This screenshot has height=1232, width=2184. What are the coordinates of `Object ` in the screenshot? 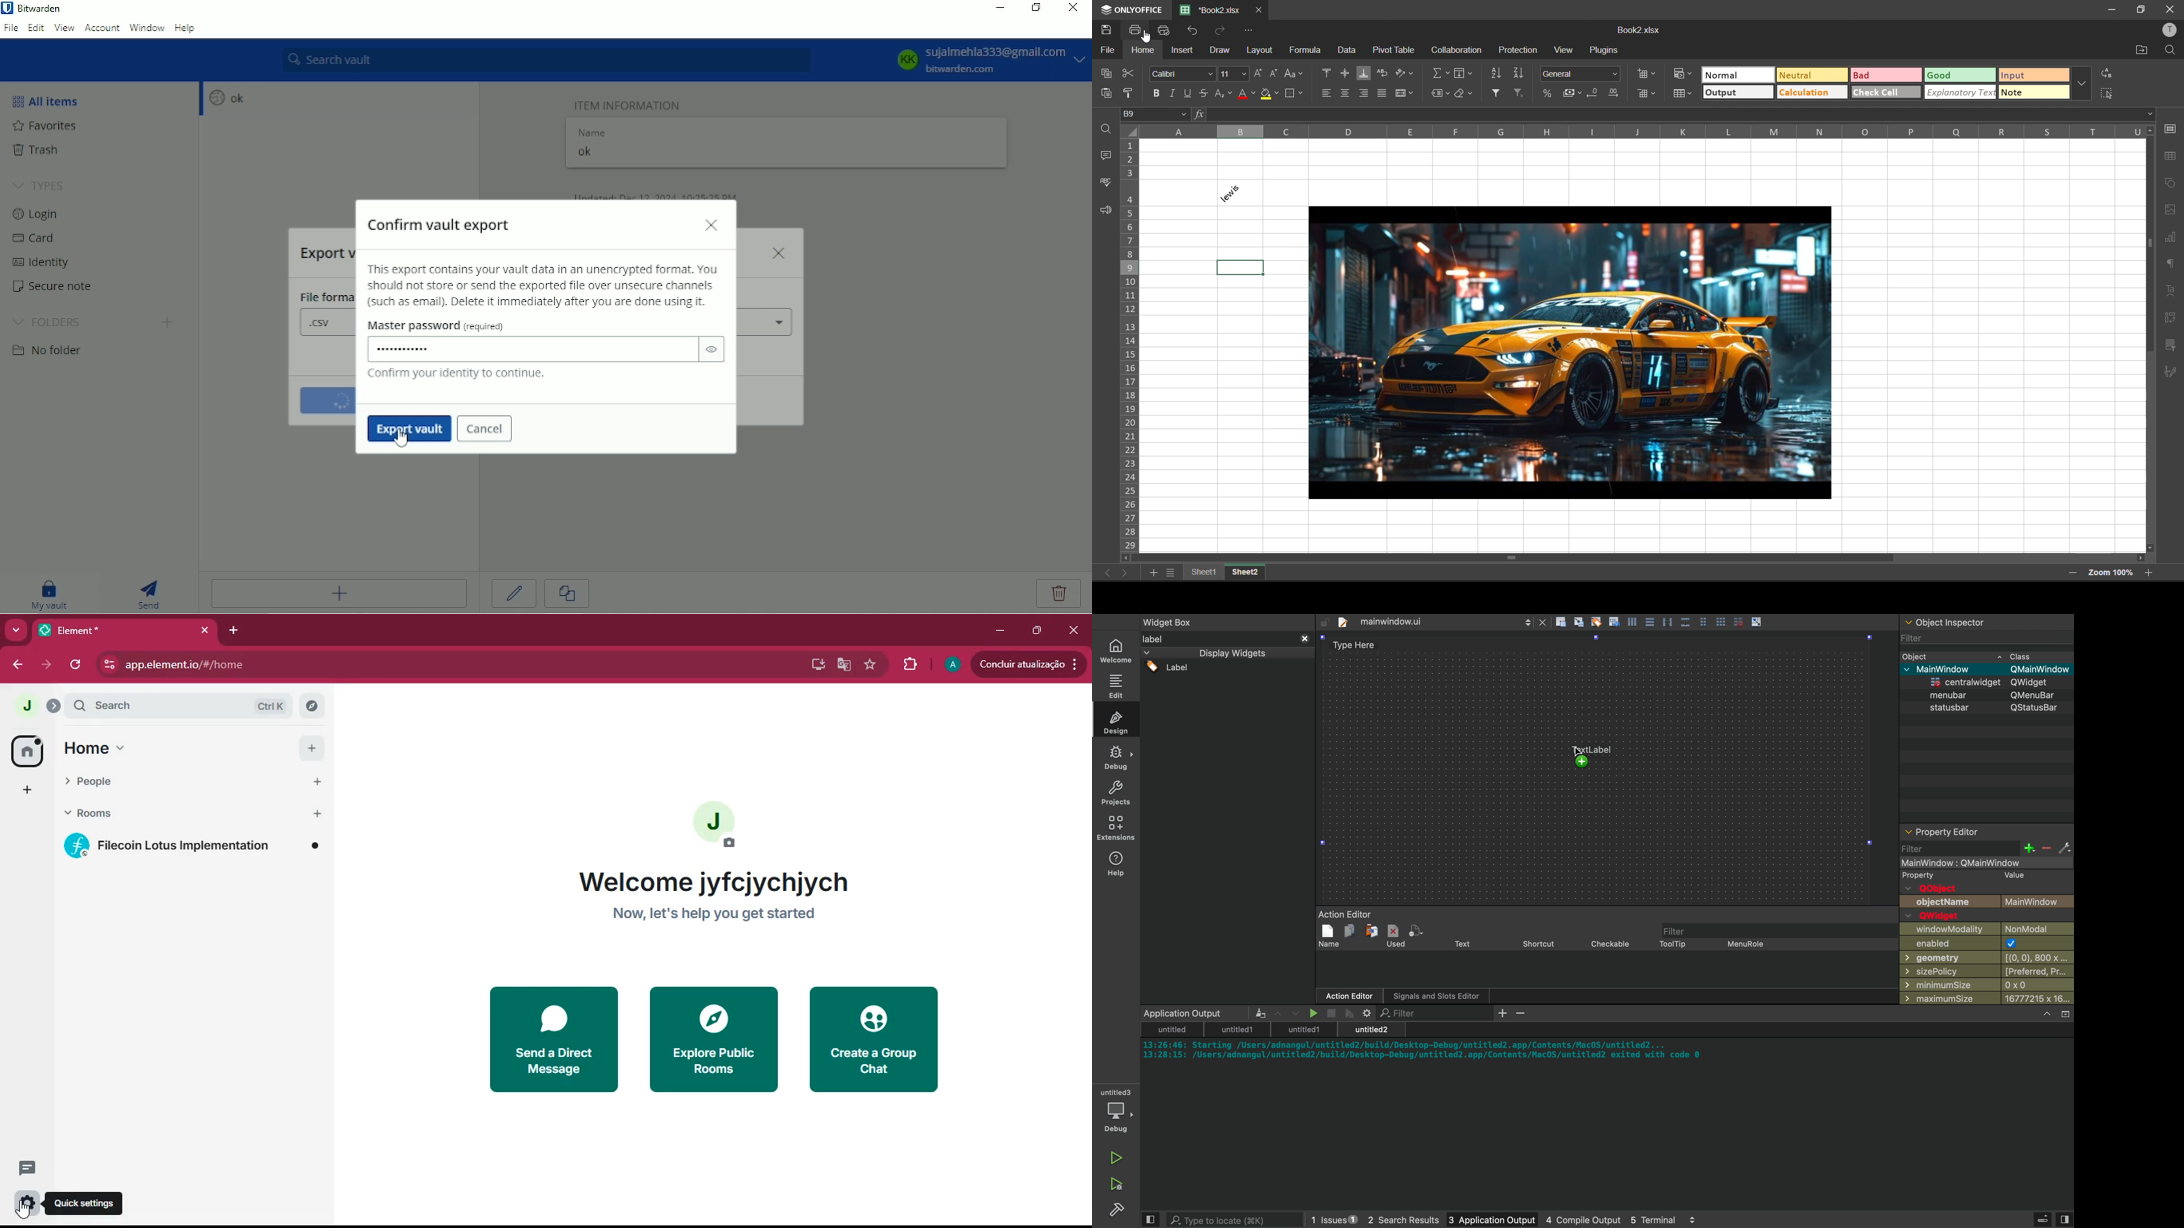 It's located at (1958, 623).